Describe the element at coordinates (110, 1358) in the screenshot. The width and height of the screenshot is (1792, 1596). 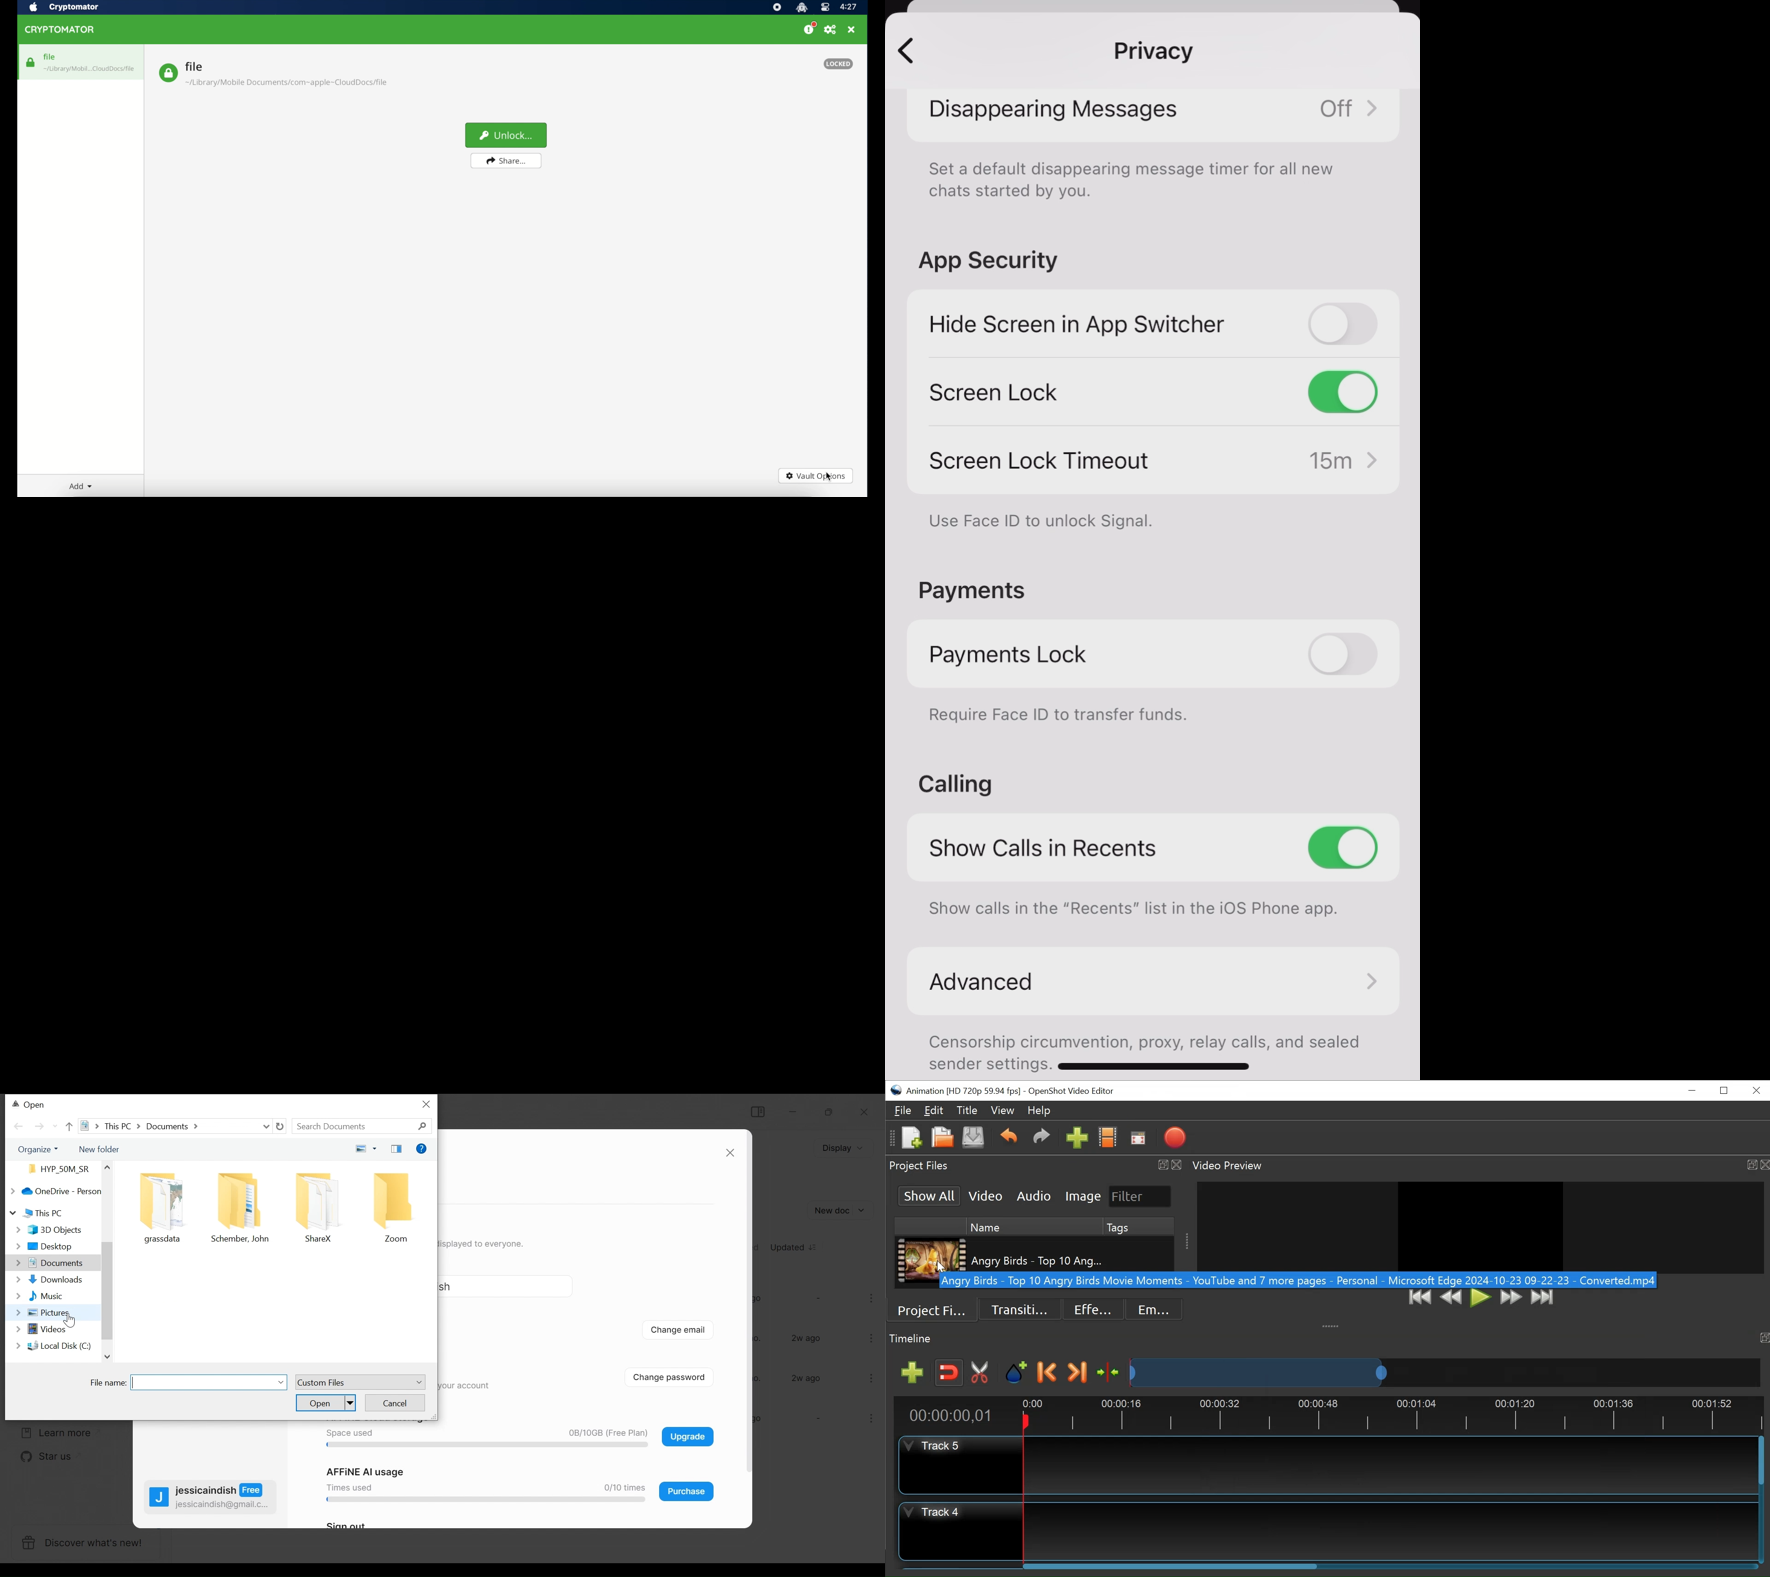
I see `down` at that location.